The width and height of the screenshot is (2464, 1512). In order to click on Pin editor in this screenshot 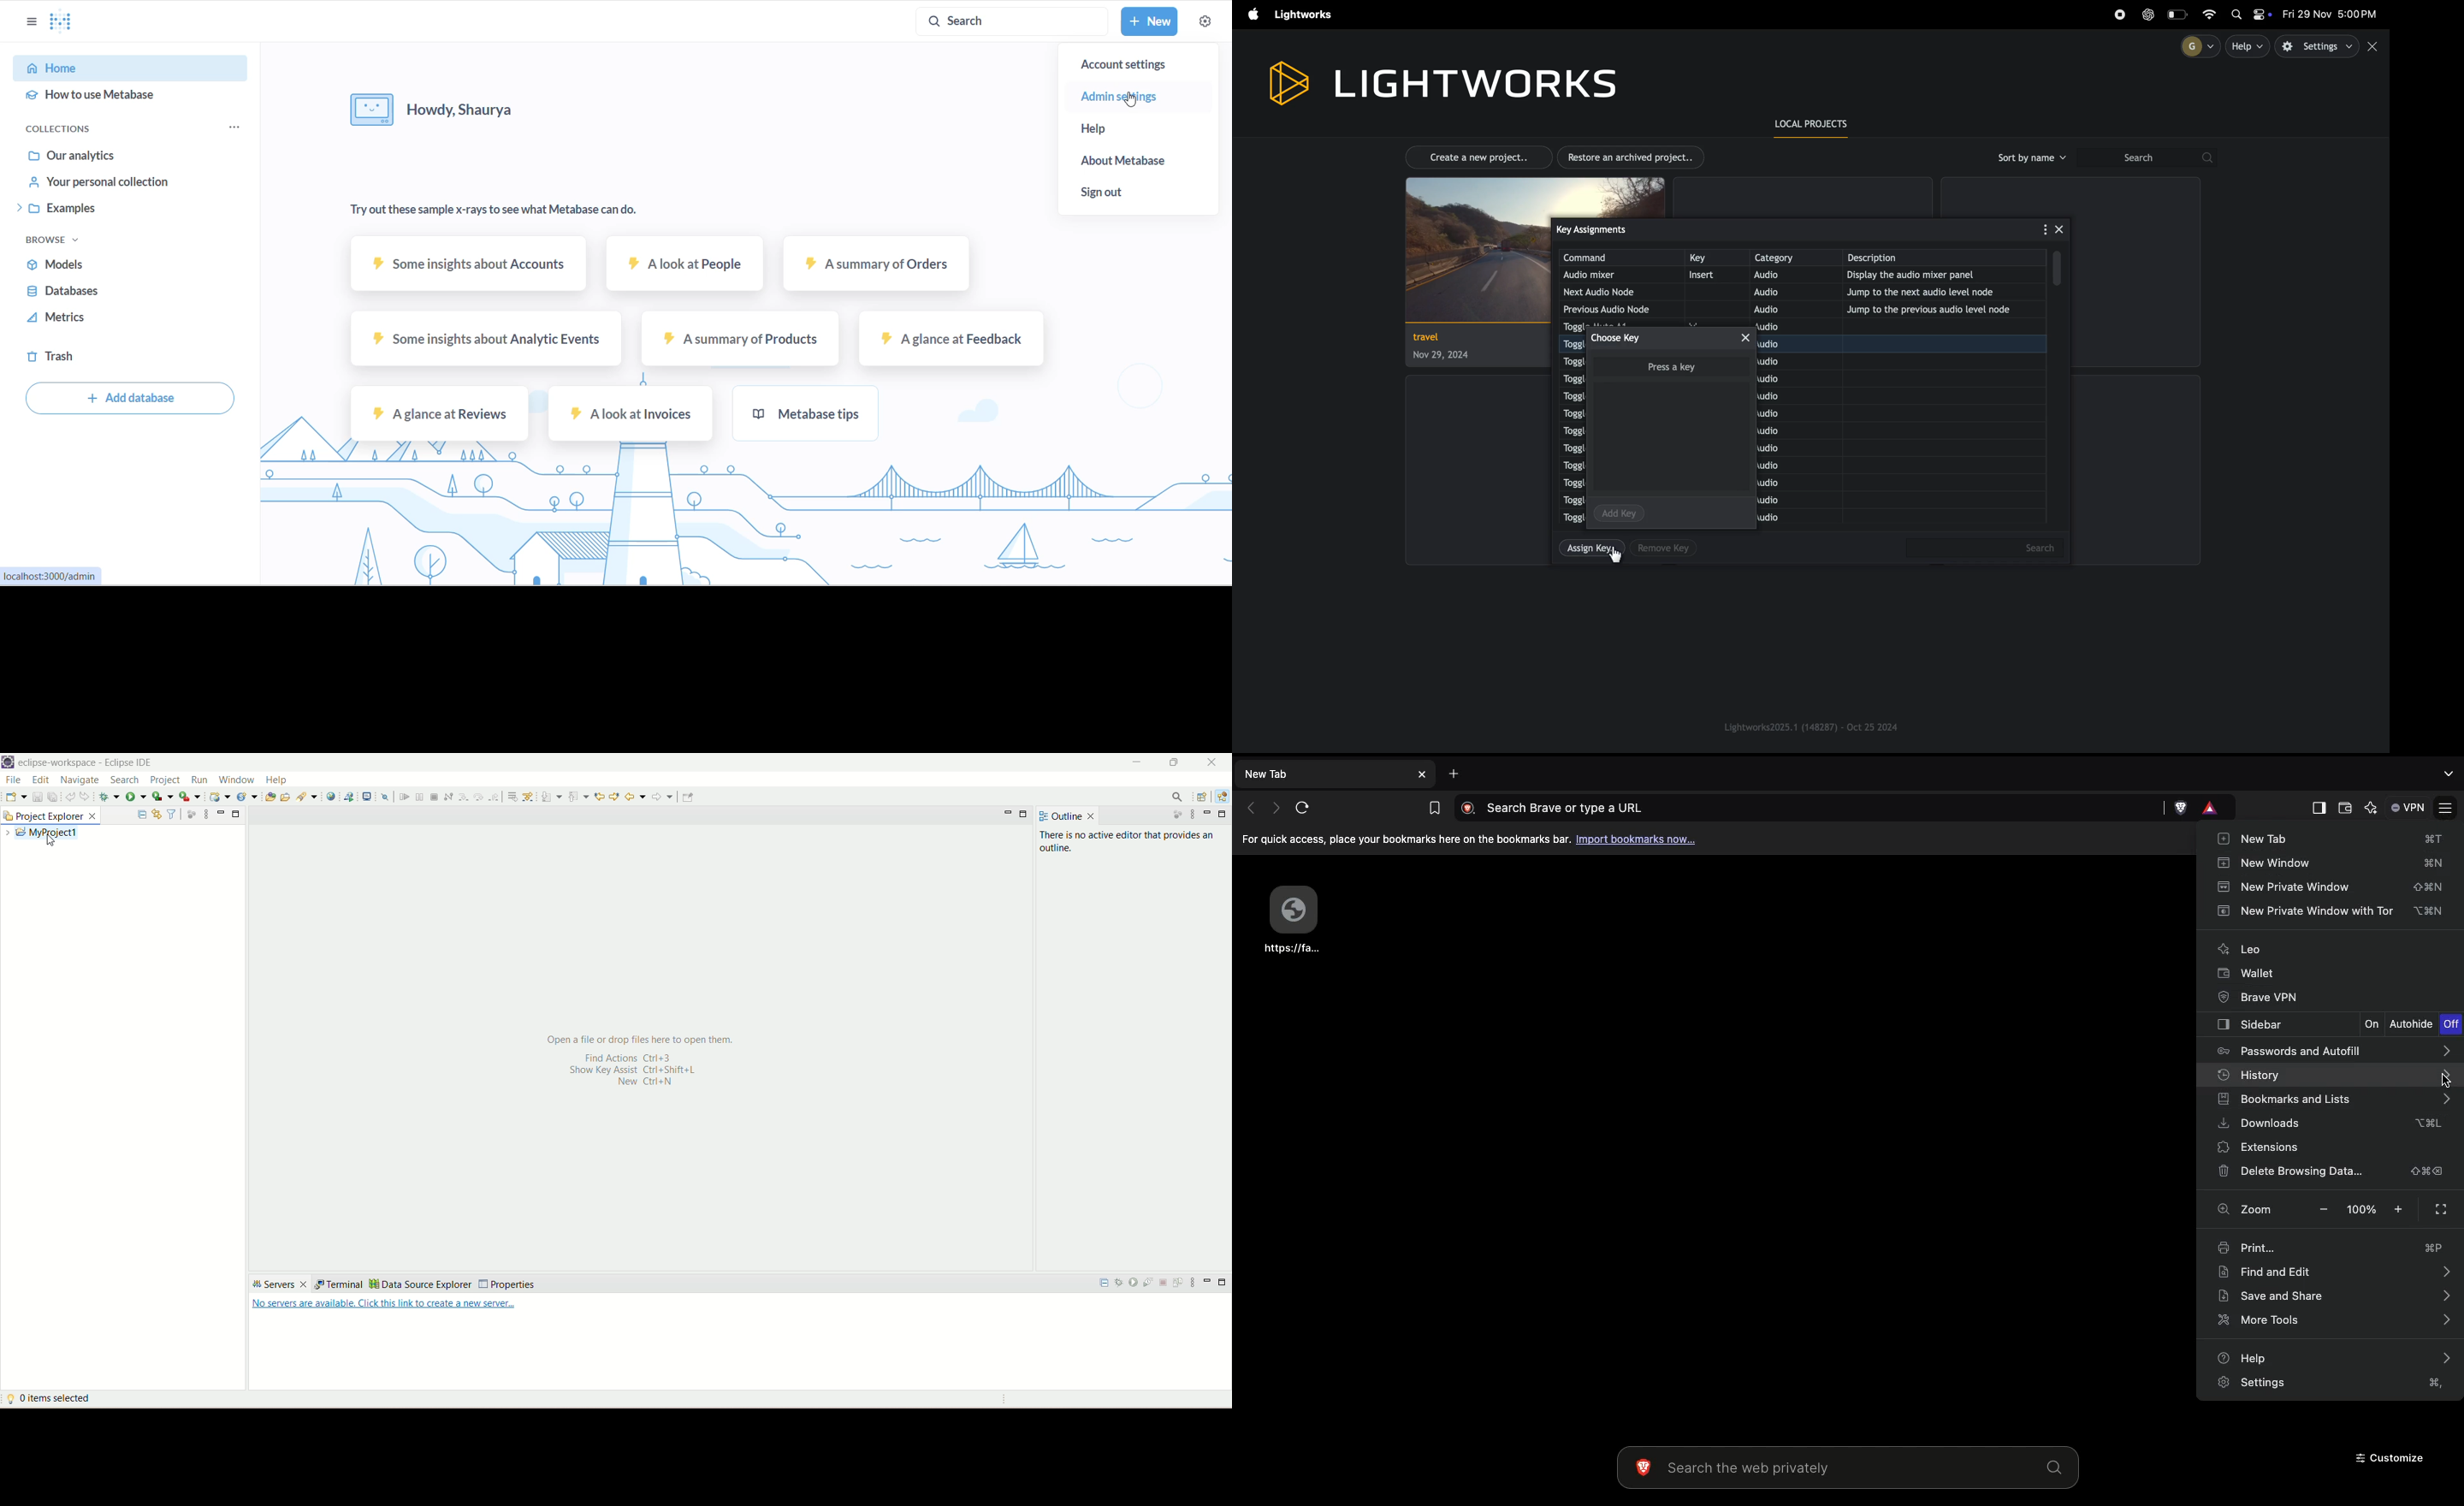, I will do `click(689, 797)`.